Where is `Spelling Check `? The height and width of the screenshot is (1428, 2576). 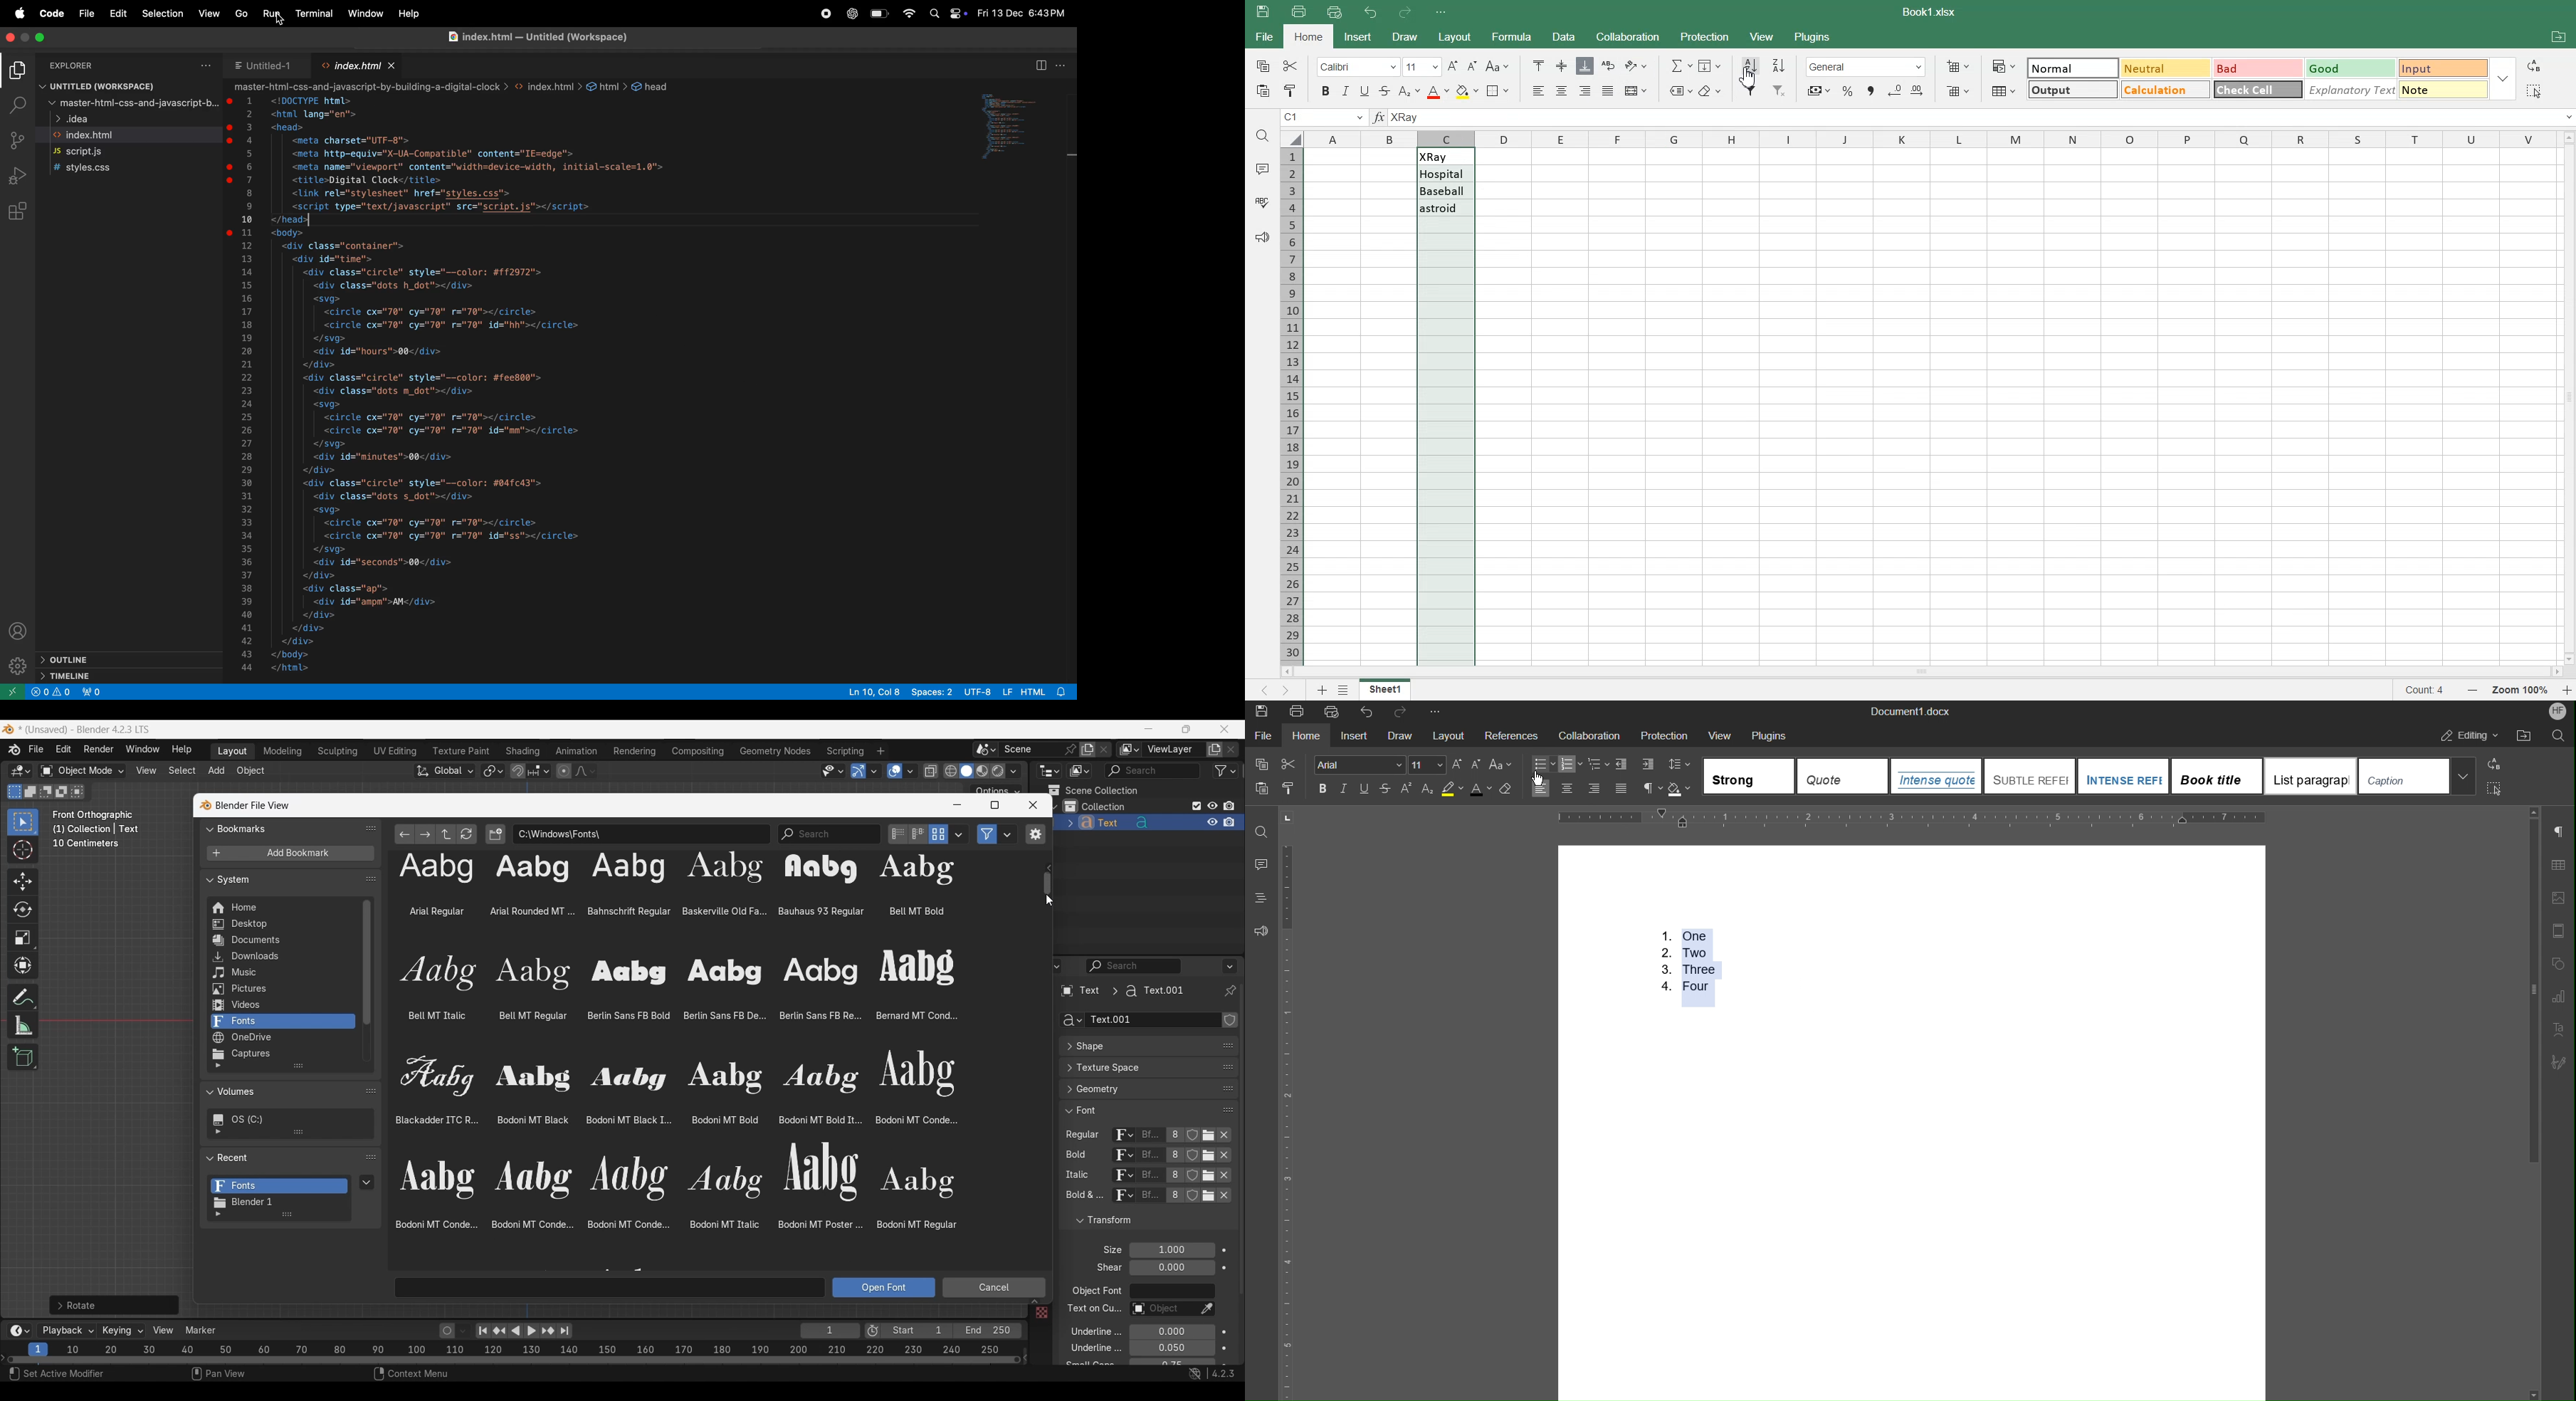 Spelling Check  is located at coordinates (1263, 201).